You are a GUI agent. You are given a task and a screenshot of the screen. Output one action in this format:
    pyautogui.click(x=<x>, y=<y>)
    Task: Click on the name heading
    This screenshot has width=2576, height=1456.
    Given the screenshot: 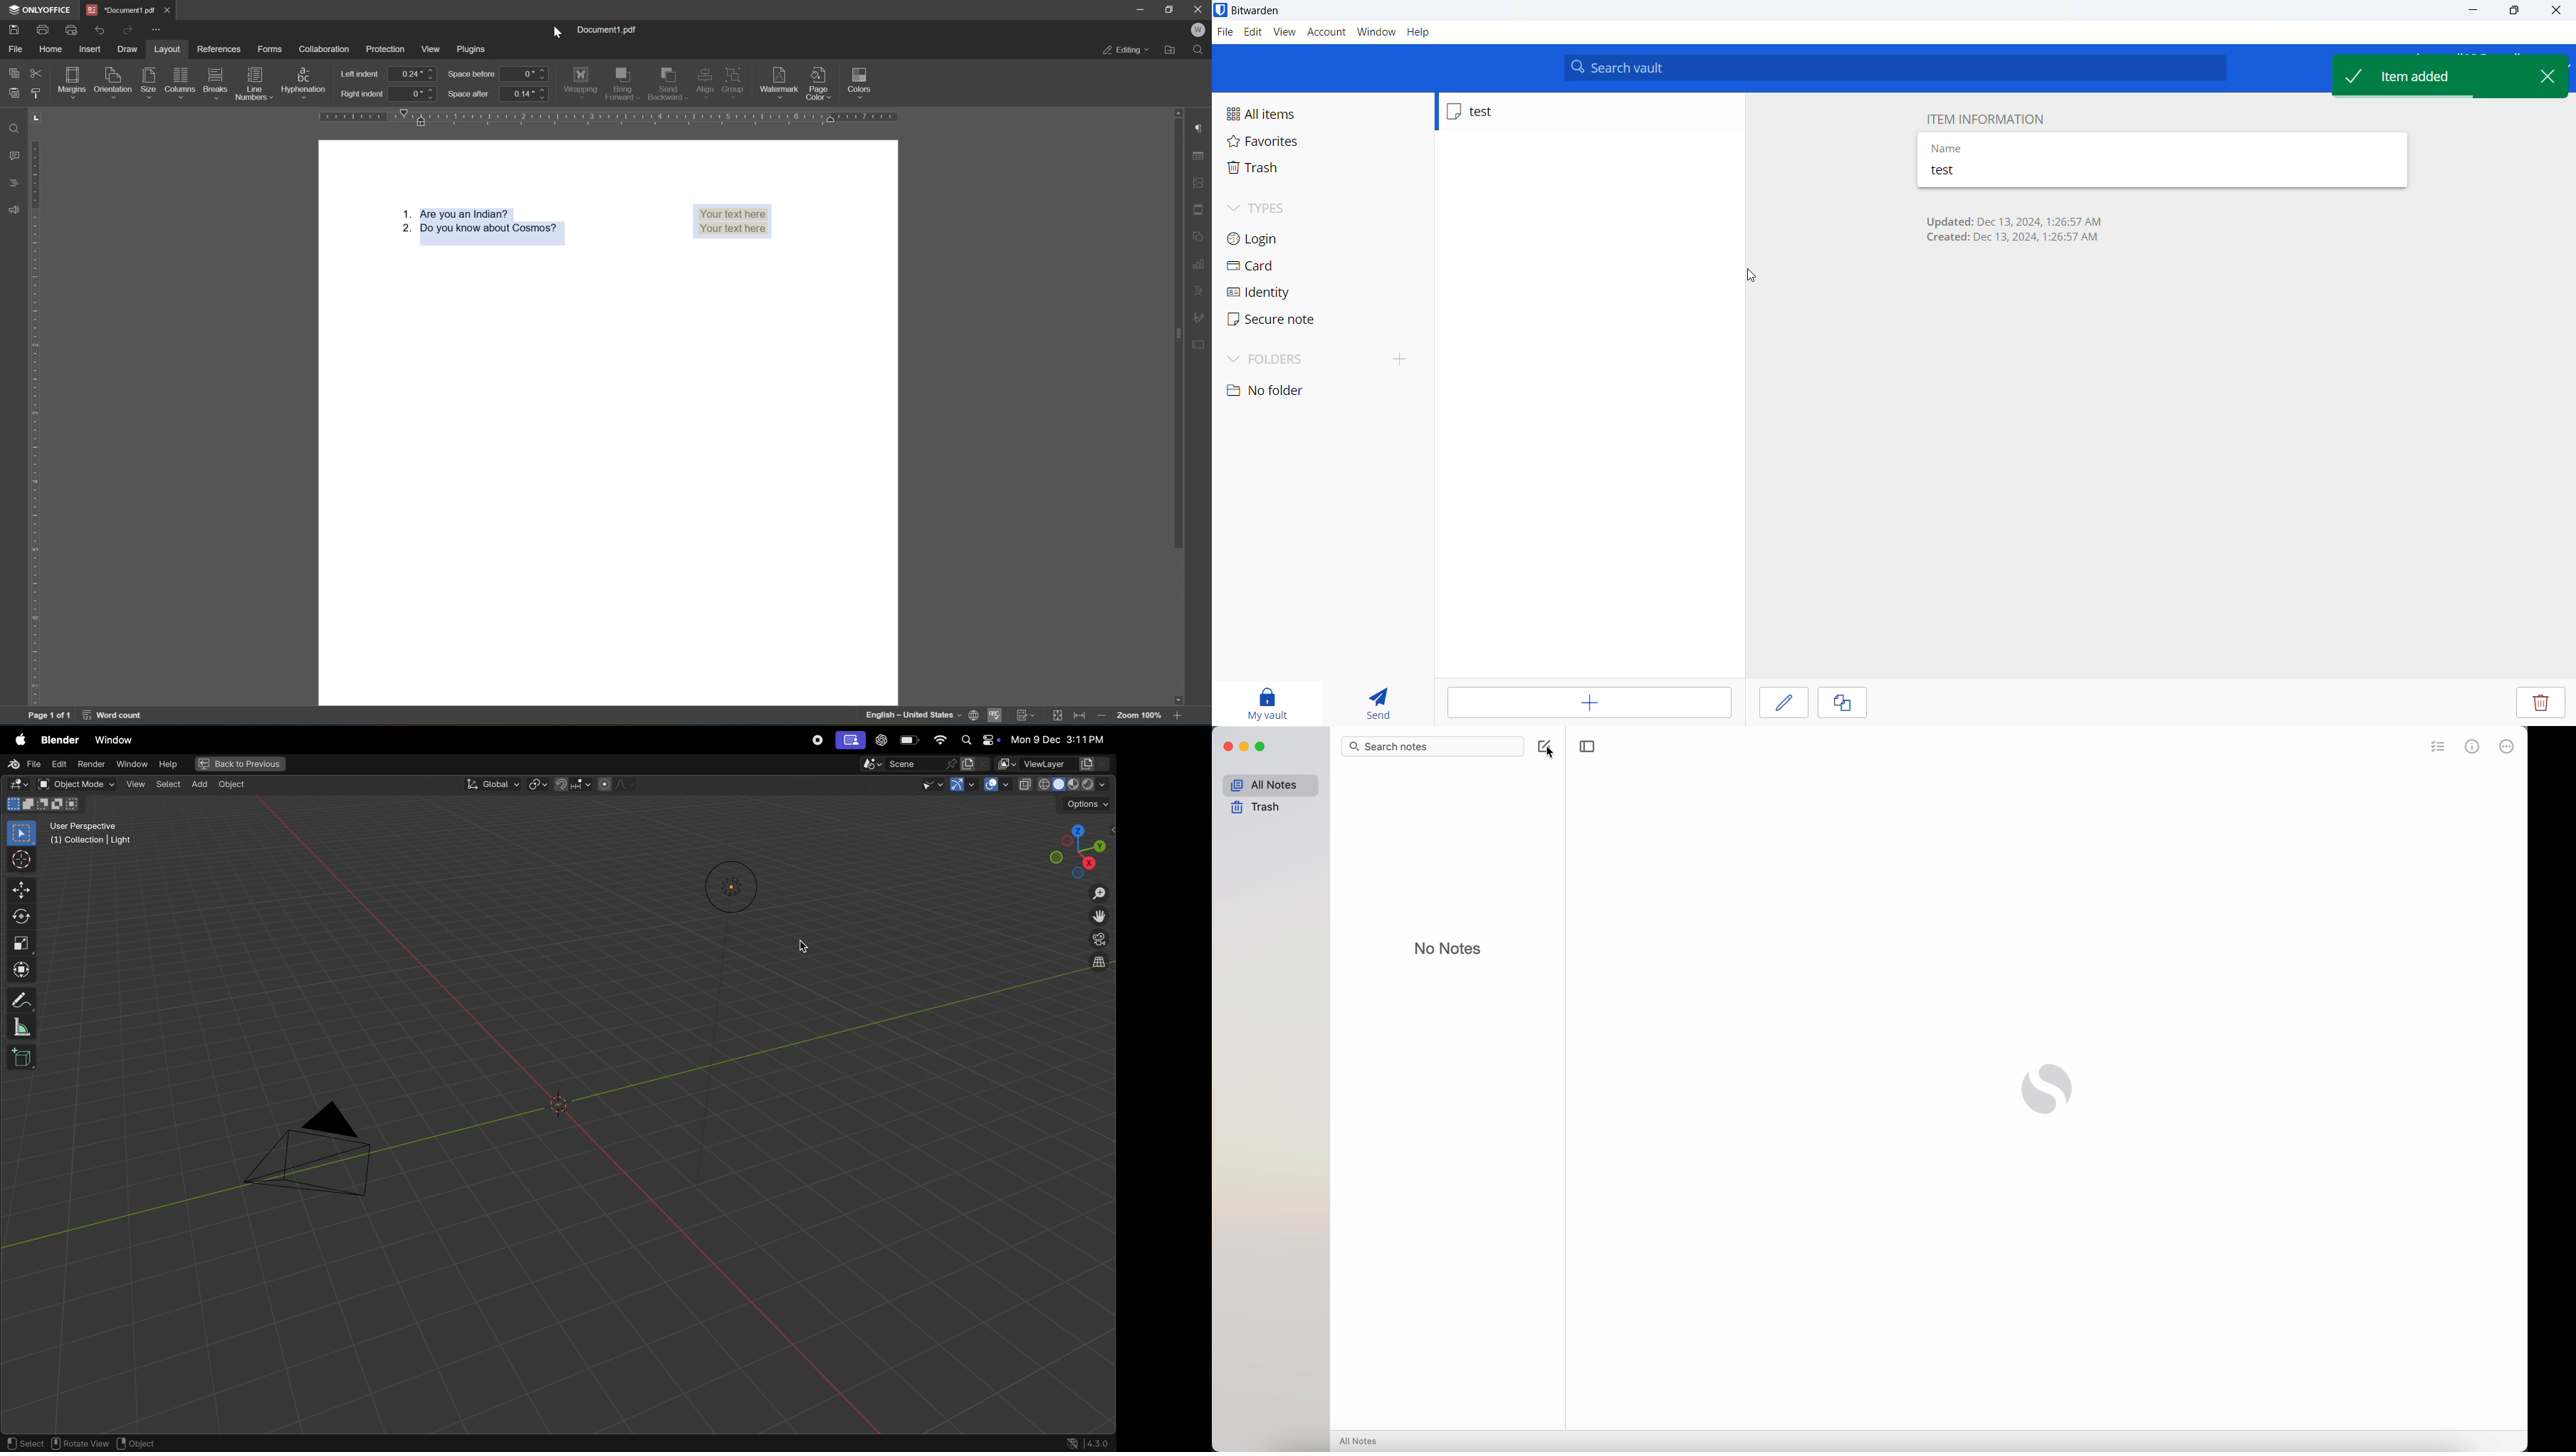 What is the action you would take?
    pyautogui.click(x=1978, y=146)
    